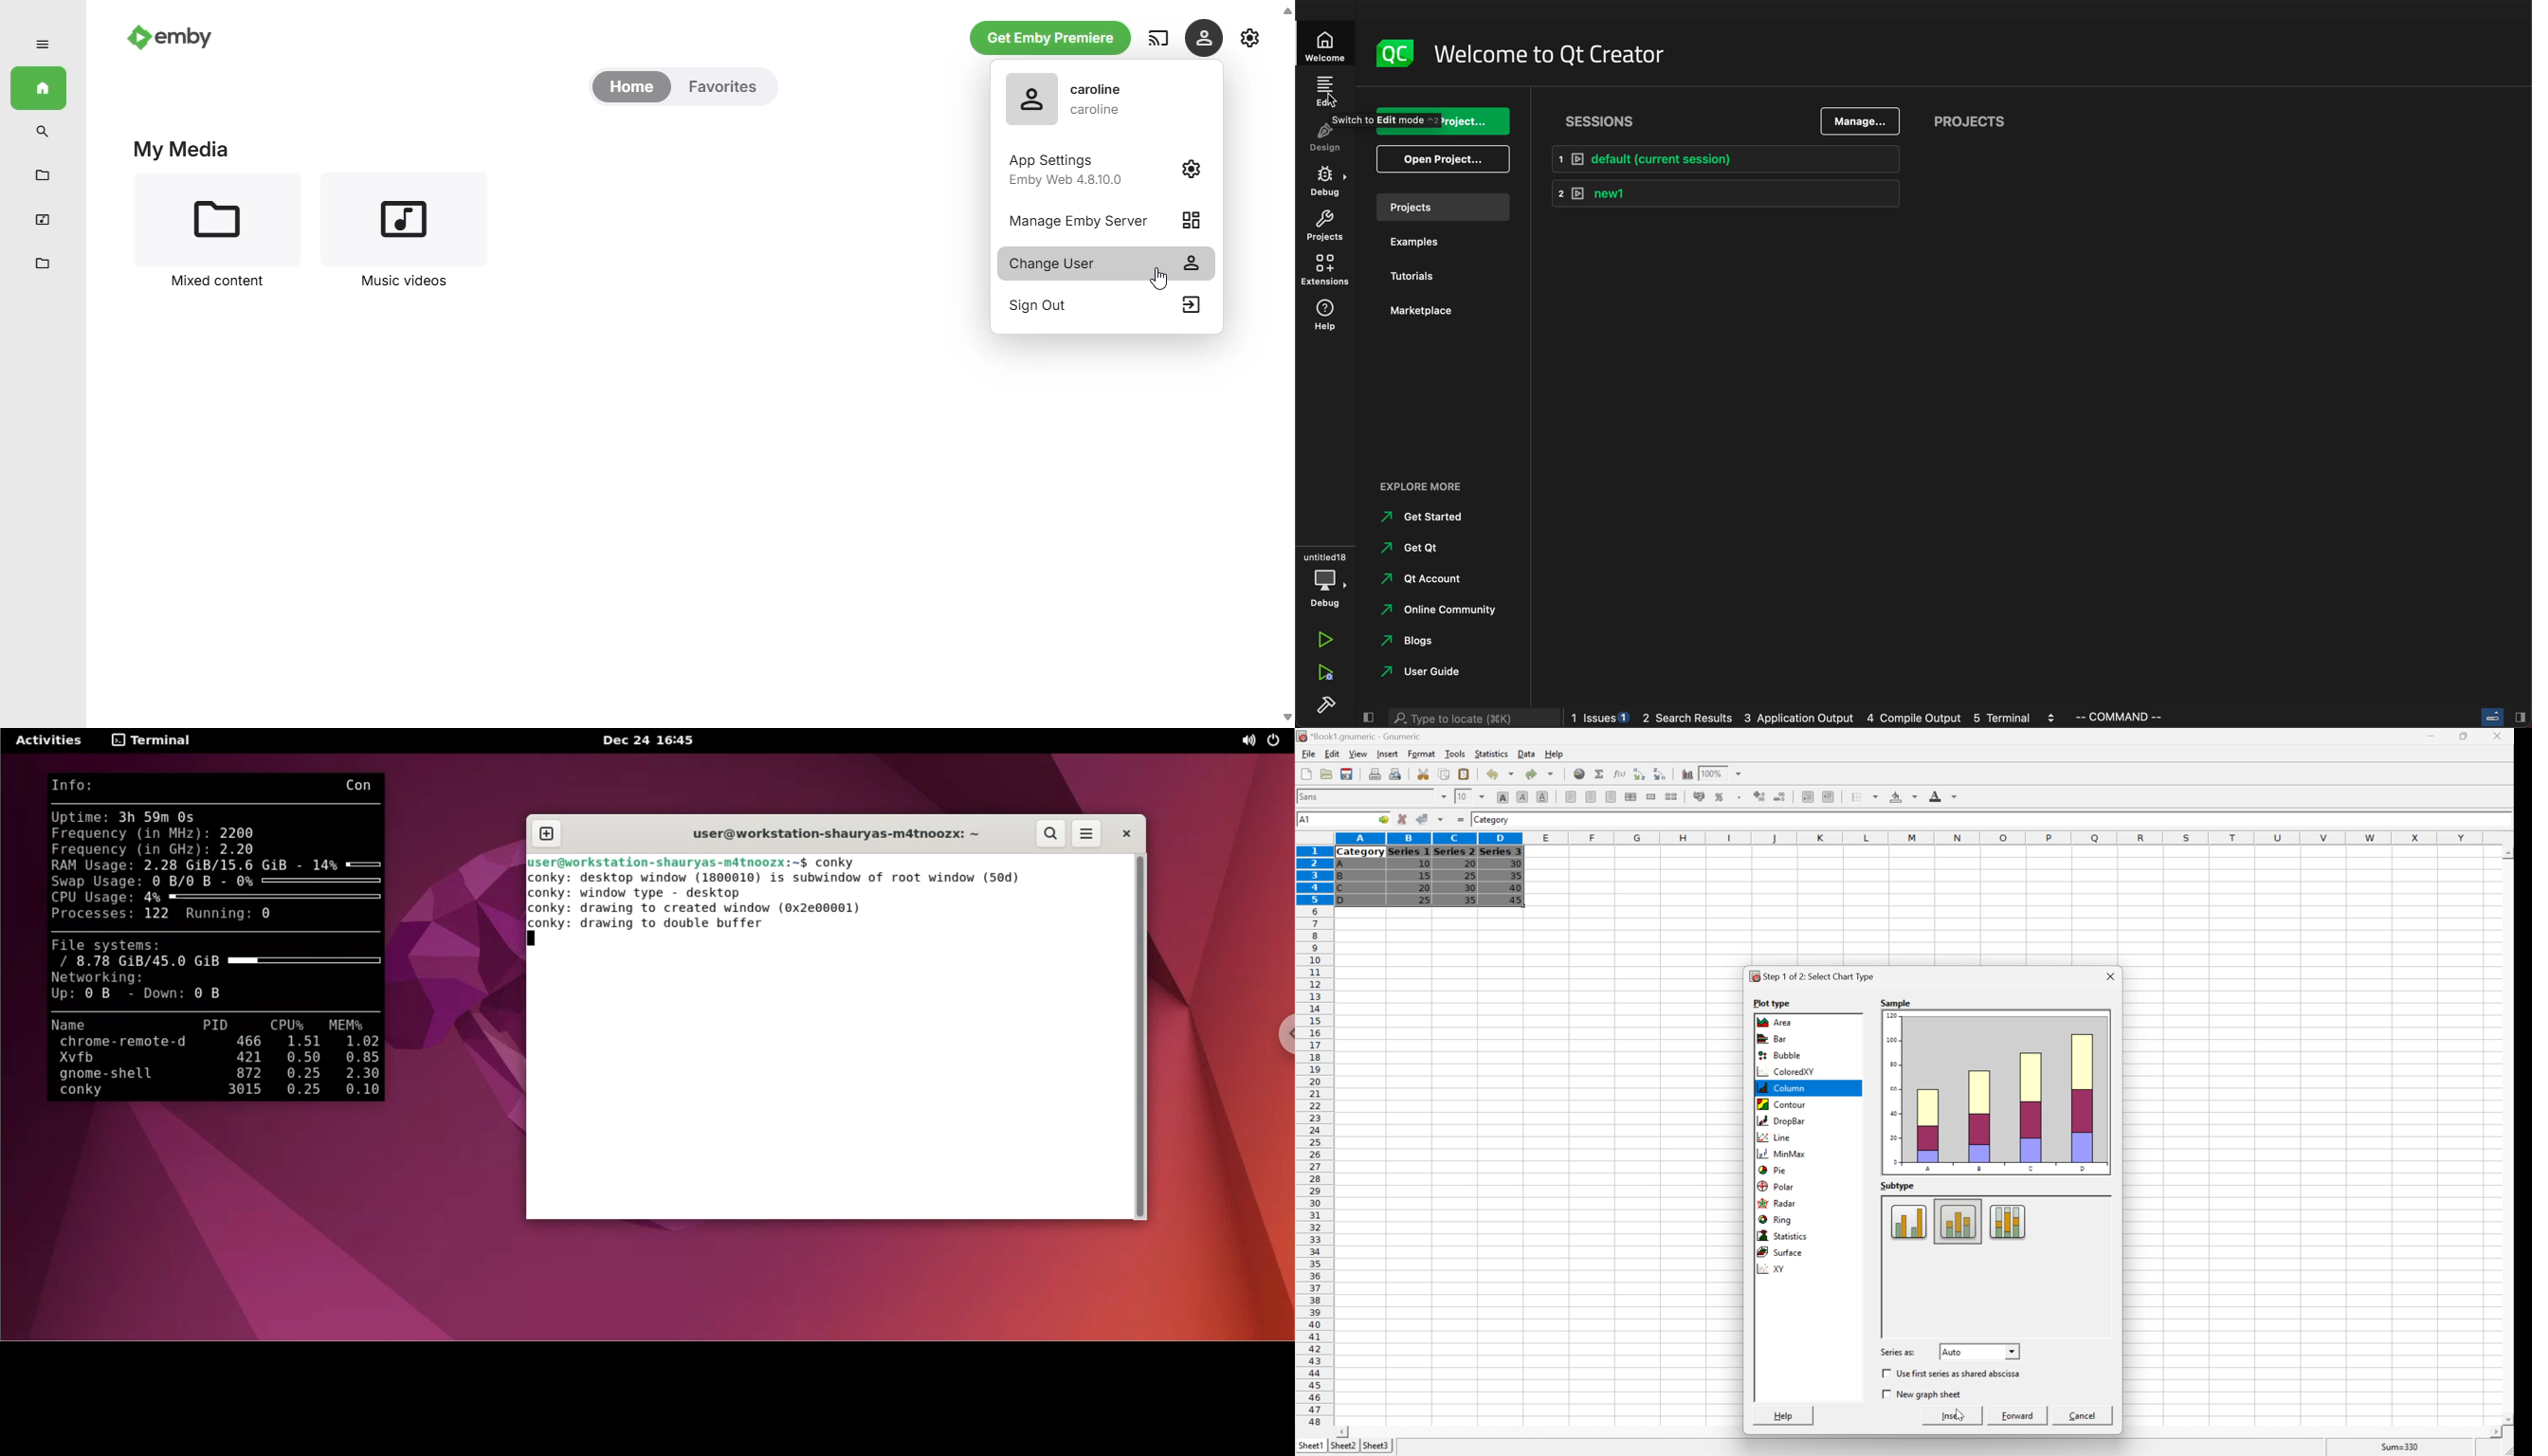 This screenshot has width=2548, height=1456. What do you see at coordinates (1543, 796) in the screenshot?
I see `Underline` at bounding box center [1543, 796].